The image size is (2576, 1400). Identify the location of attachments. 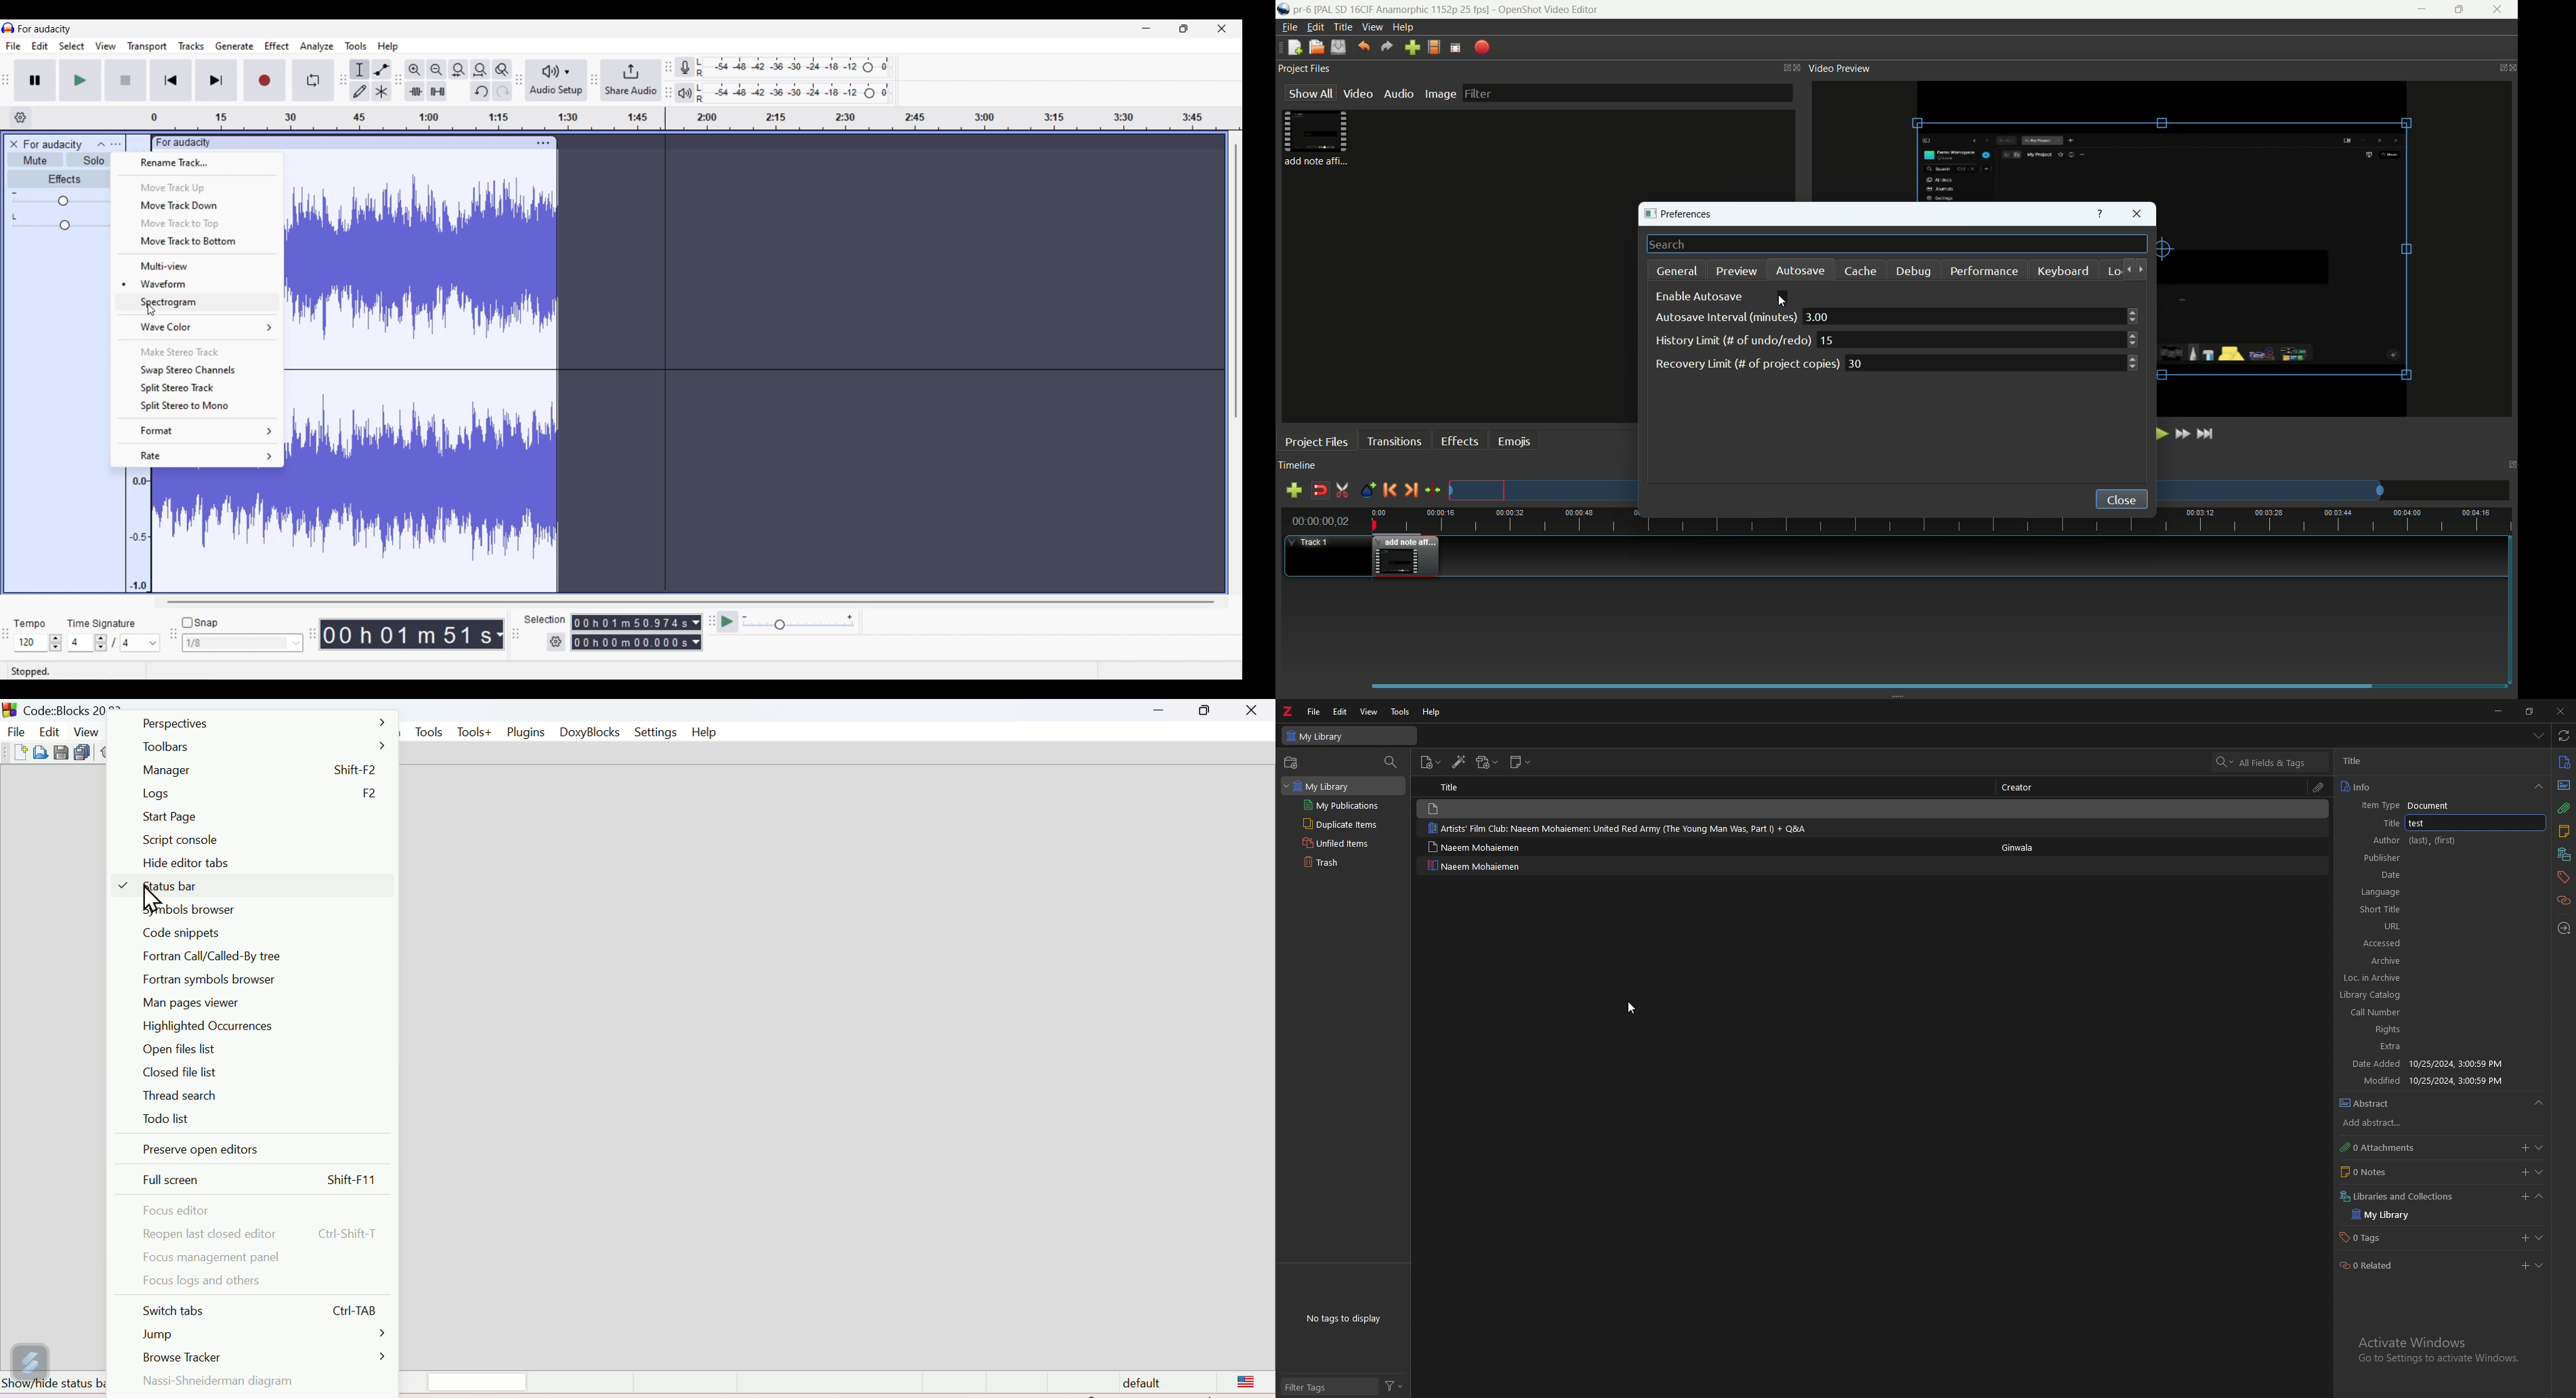
(2320, 787).